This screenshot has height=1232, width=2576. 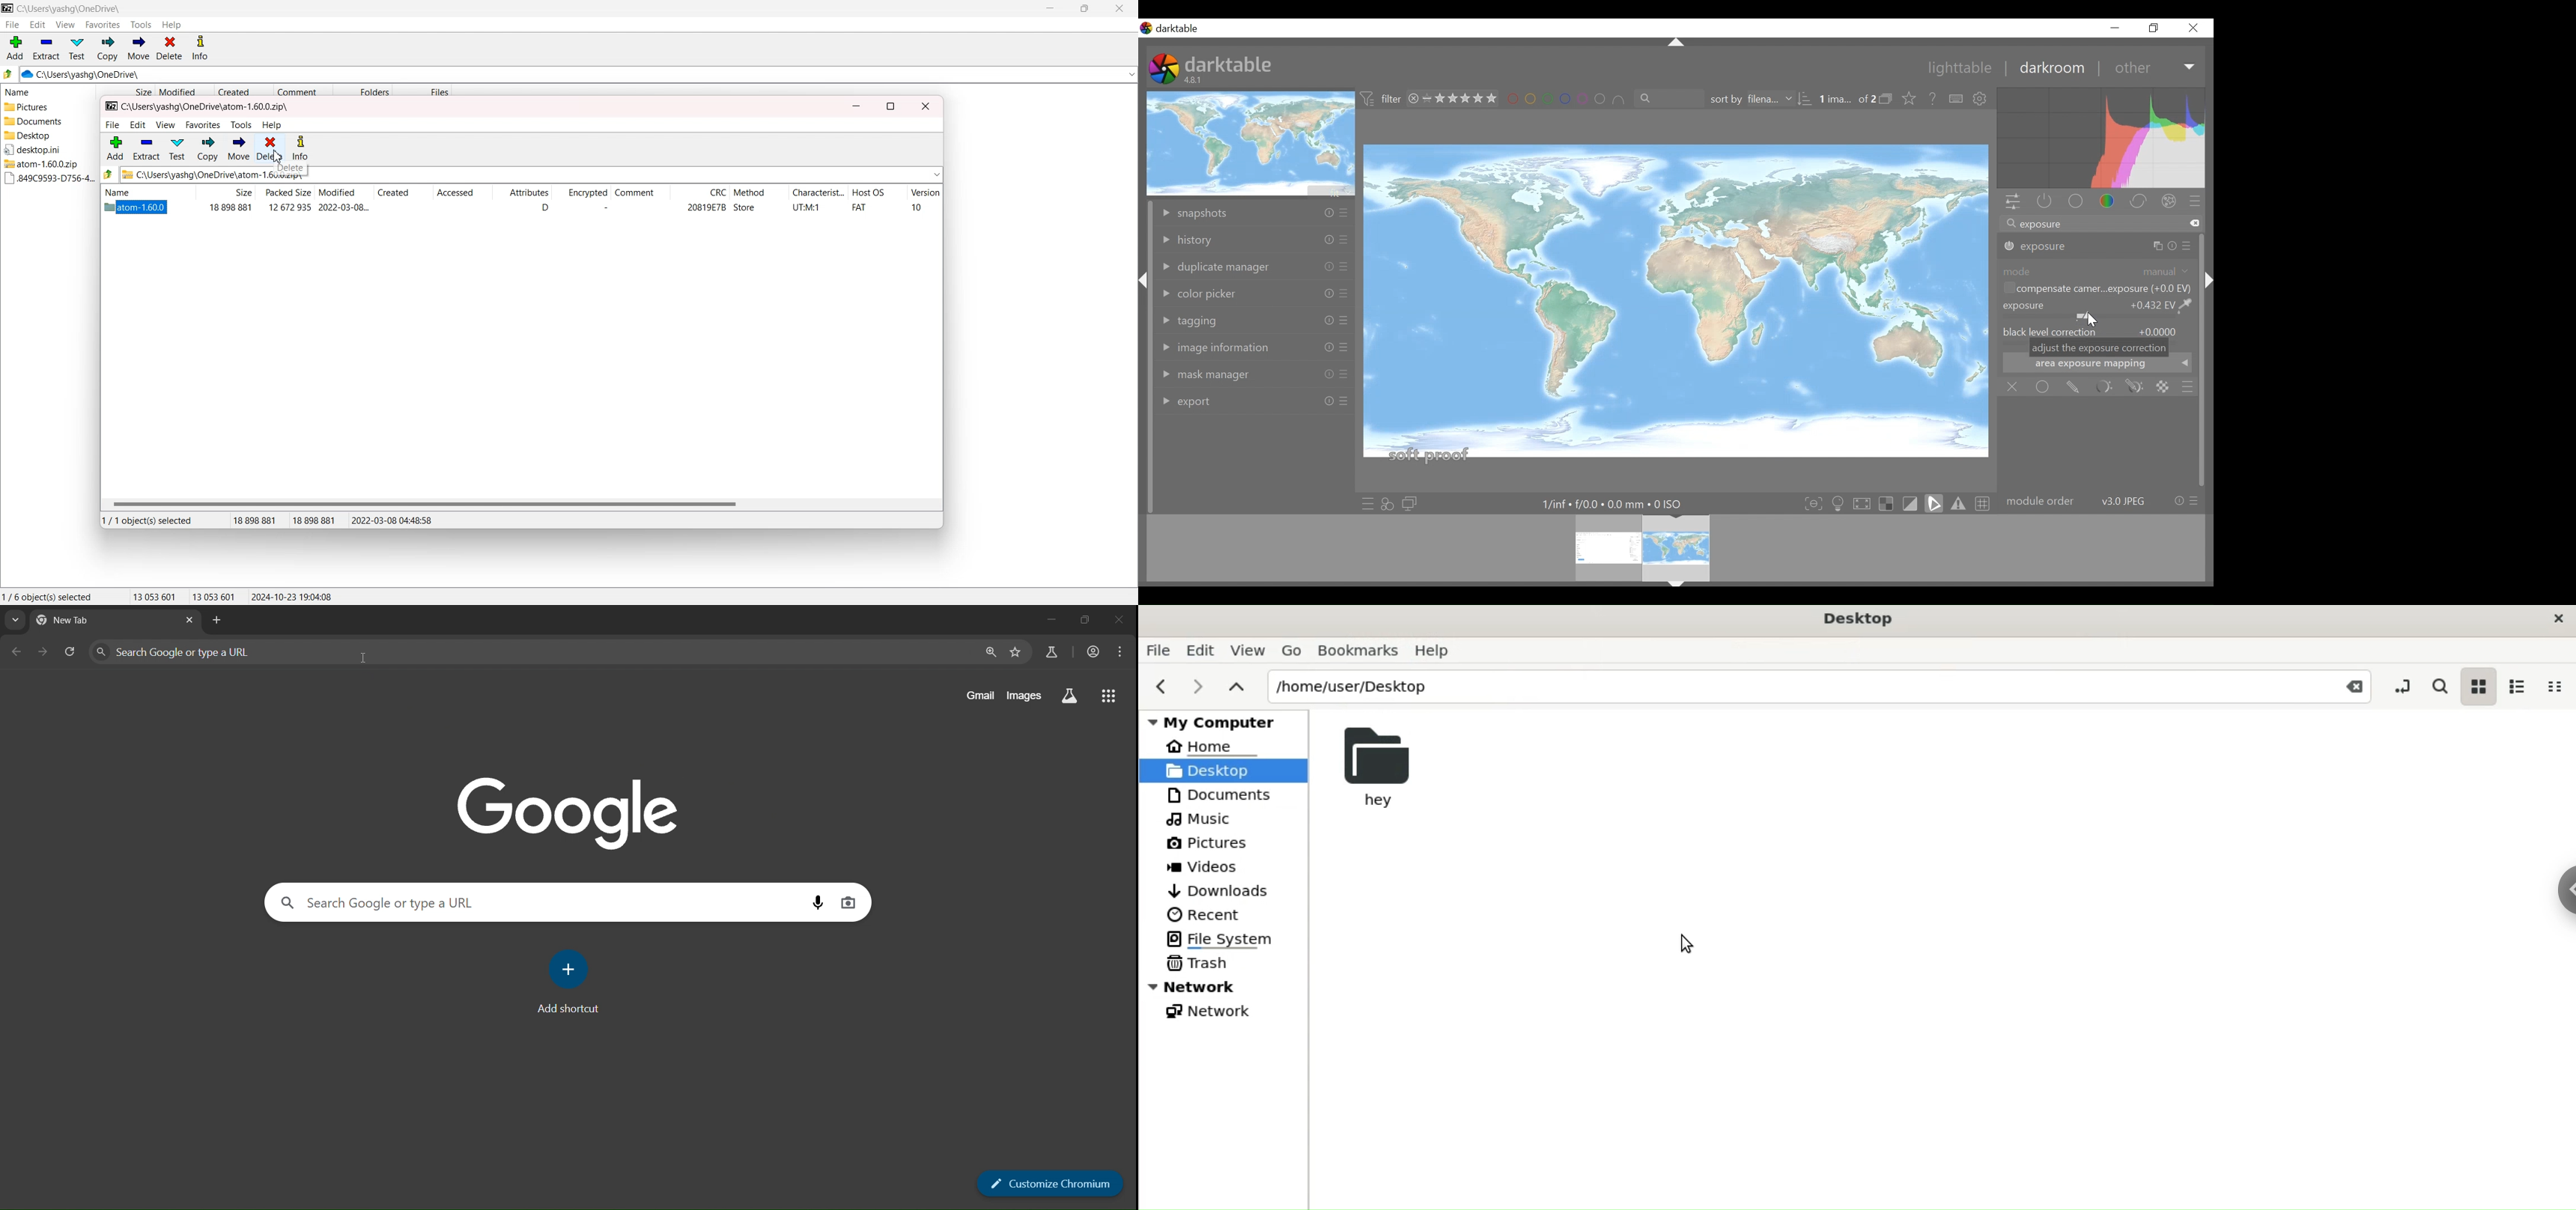 I want to click on uniformly, so click(x=2044, y=387).